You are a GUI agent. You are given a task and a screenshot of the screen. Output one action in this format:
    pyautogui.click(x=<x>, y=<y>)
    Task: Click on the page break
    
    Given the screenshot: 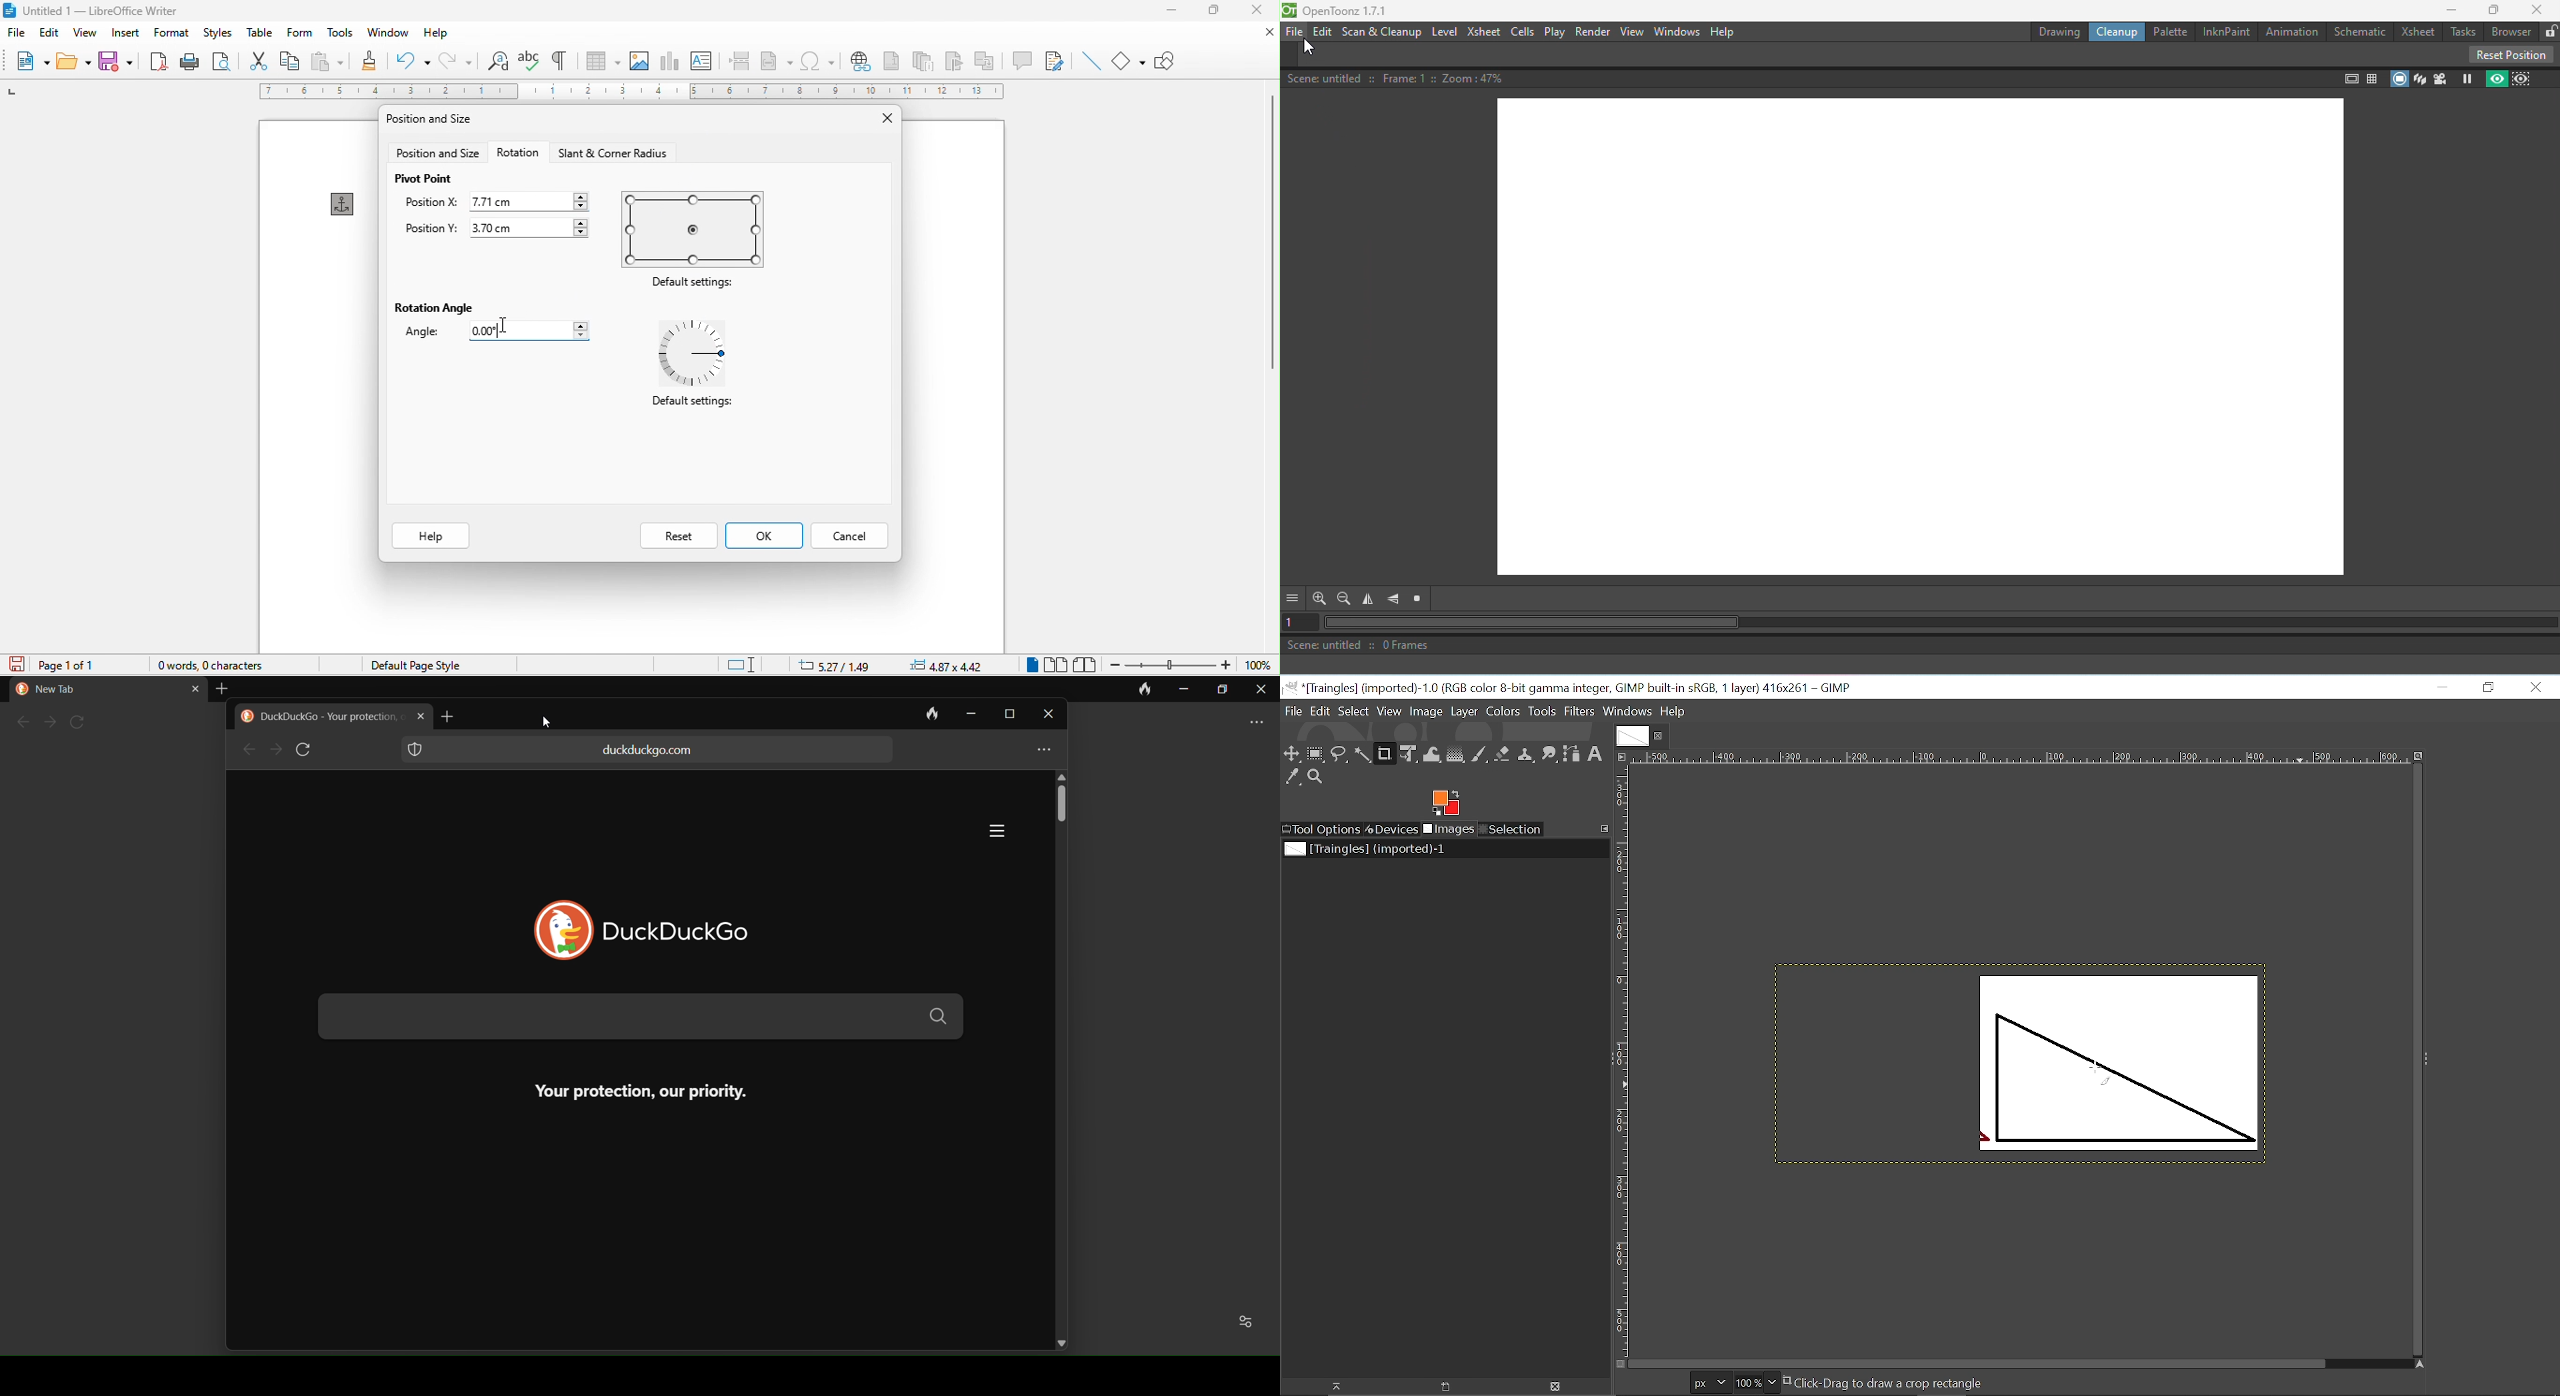 What is the action you would take?
    pyautogui.click(x=737, y=59)
    